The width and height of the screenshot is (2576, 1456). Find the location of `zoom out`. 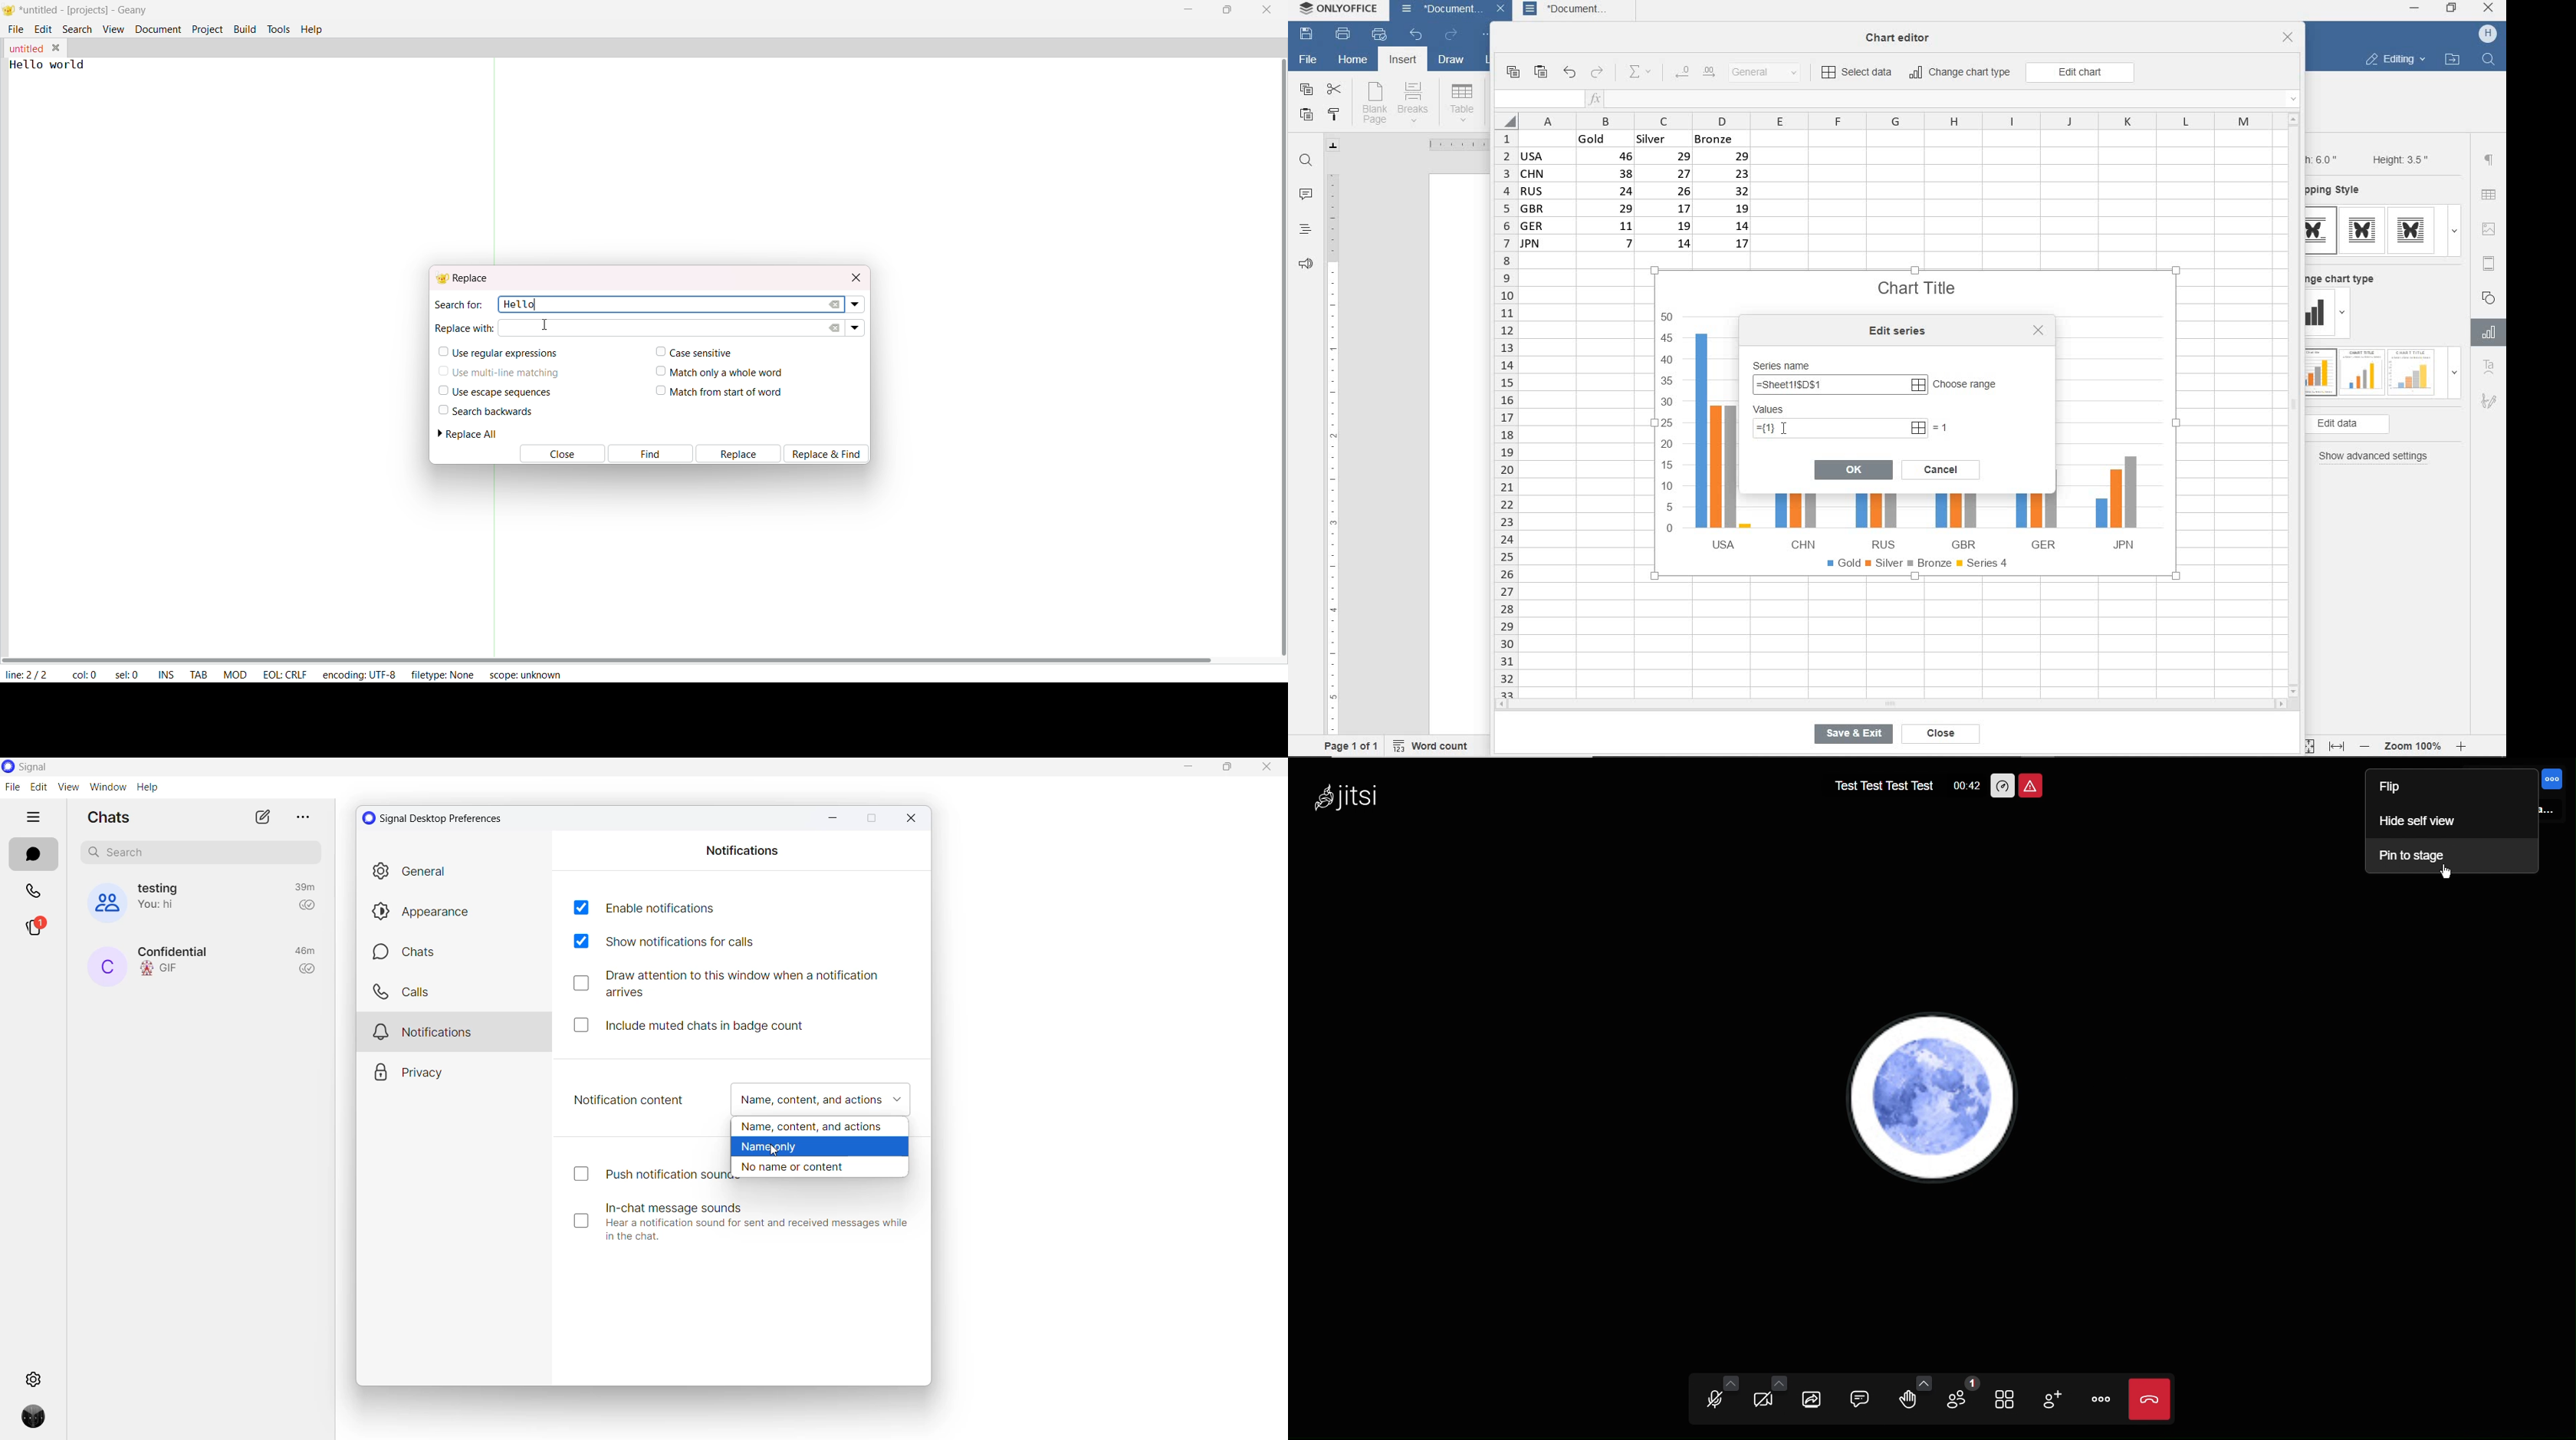

zoom out is located at coordinates (2367, 746).